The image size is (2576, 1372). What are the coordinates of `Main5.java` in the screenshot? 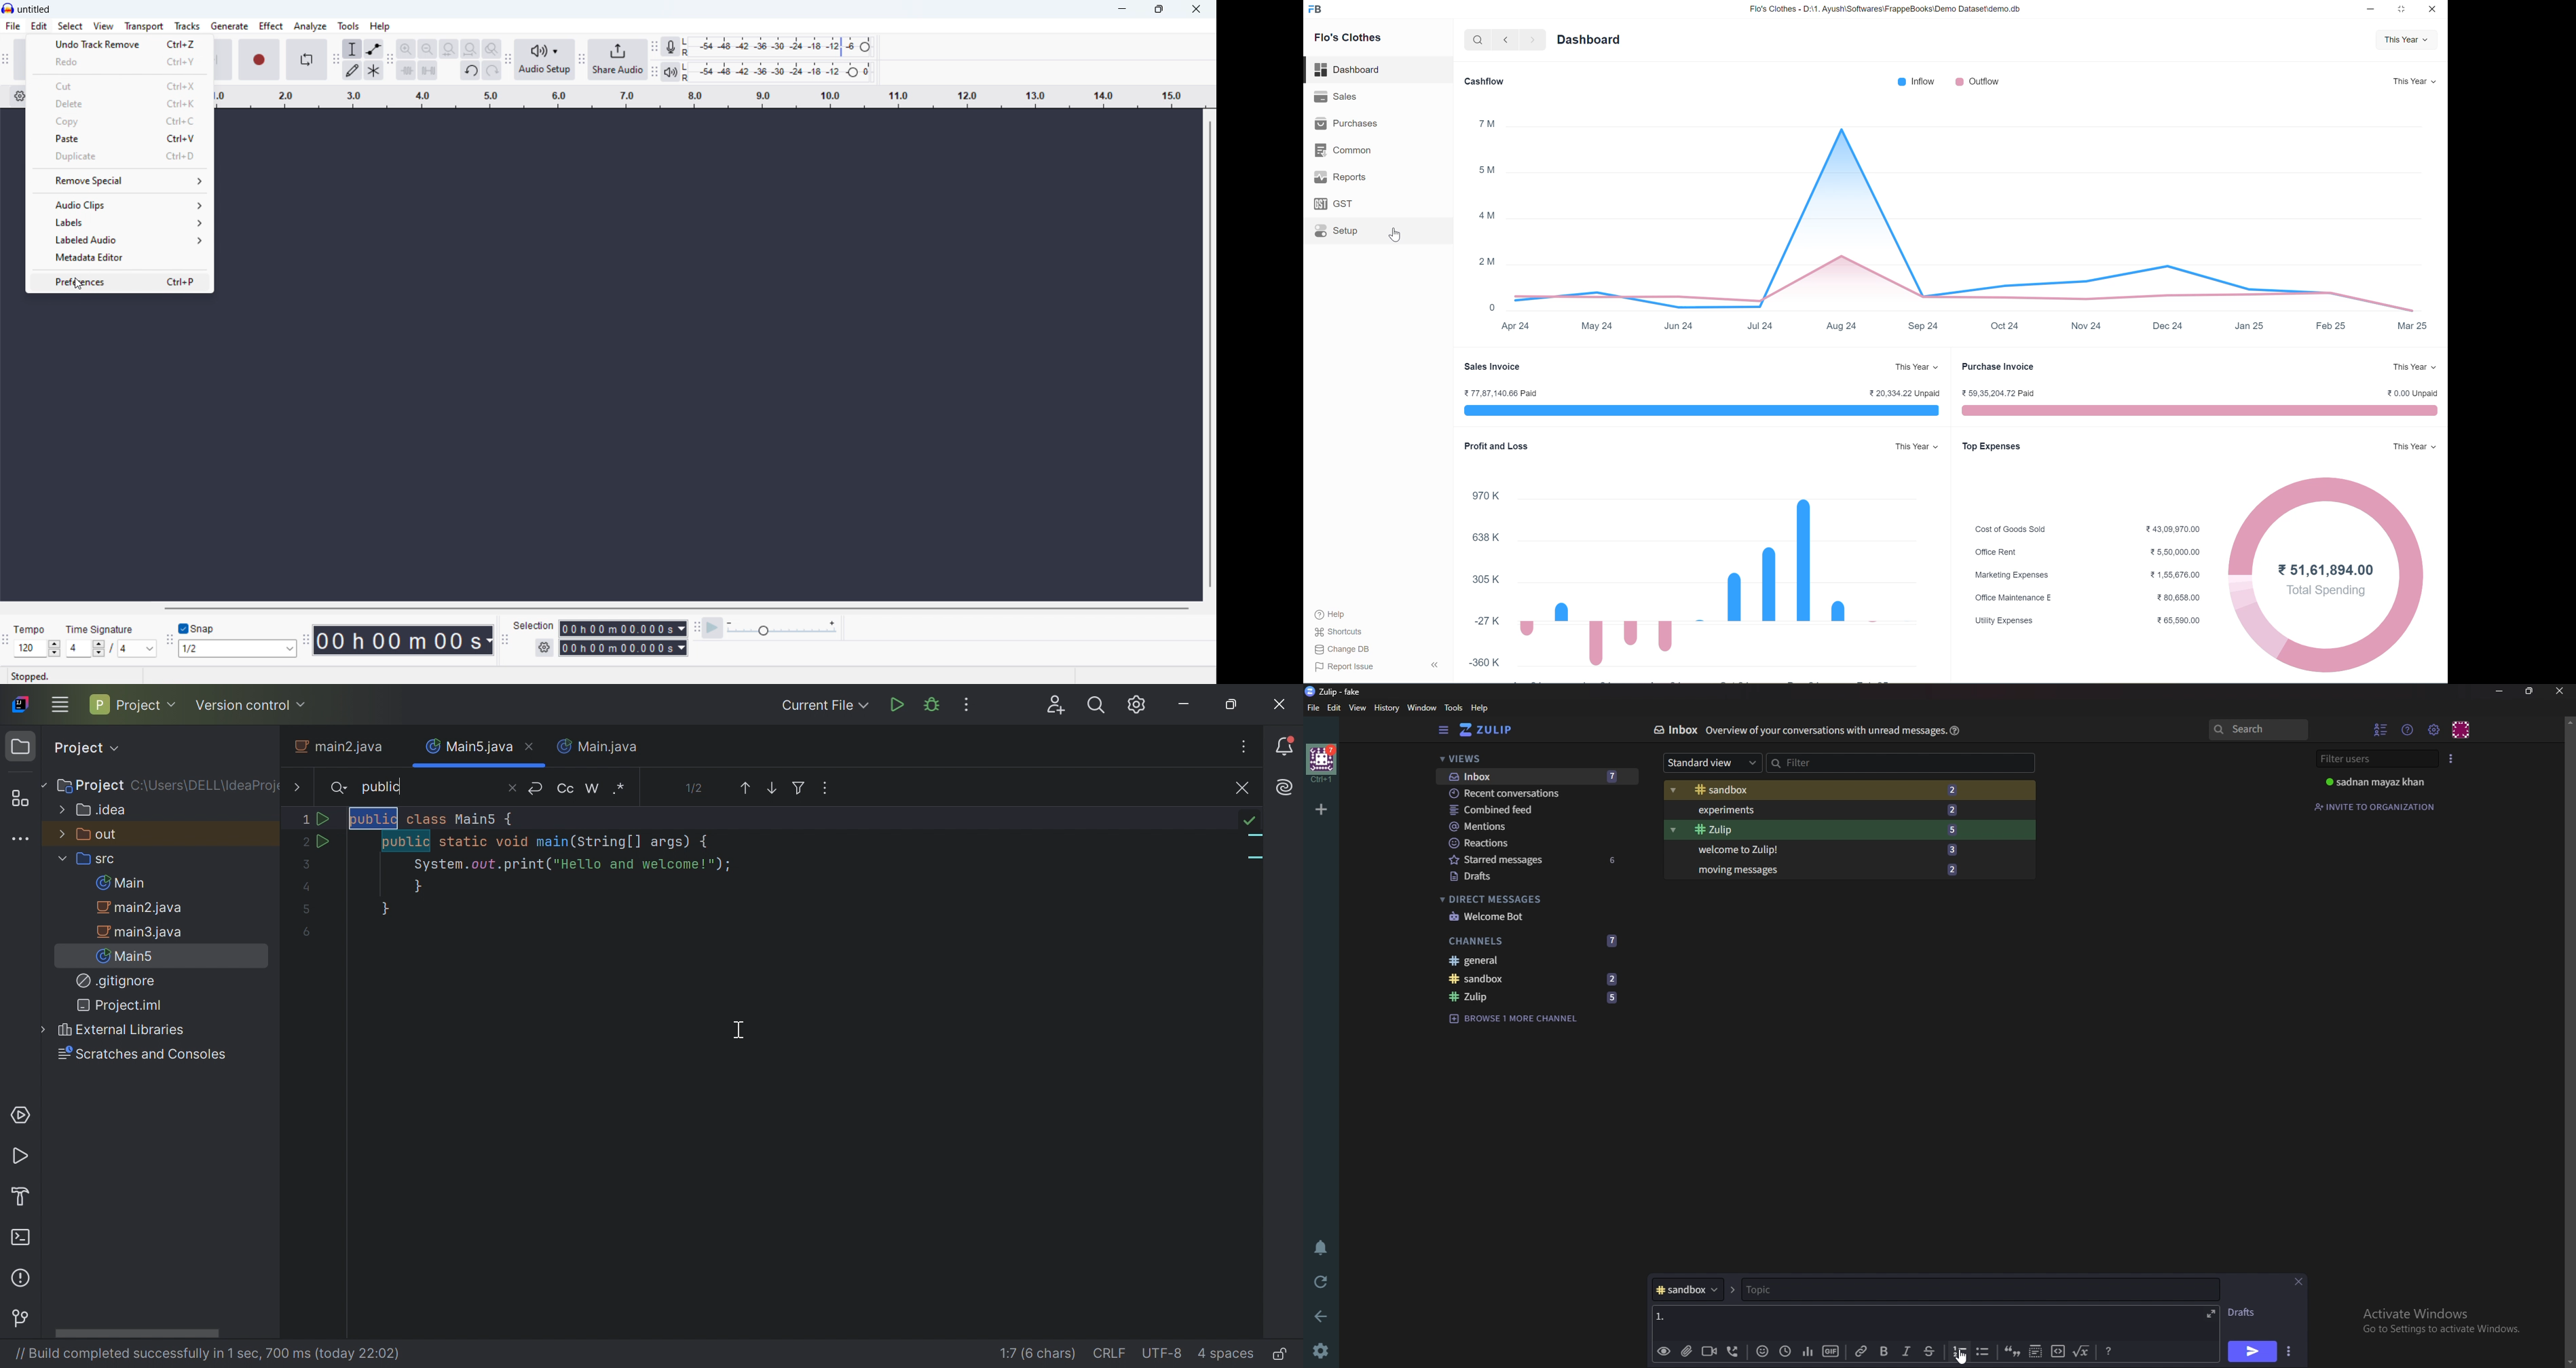 It's located at (469, 744).